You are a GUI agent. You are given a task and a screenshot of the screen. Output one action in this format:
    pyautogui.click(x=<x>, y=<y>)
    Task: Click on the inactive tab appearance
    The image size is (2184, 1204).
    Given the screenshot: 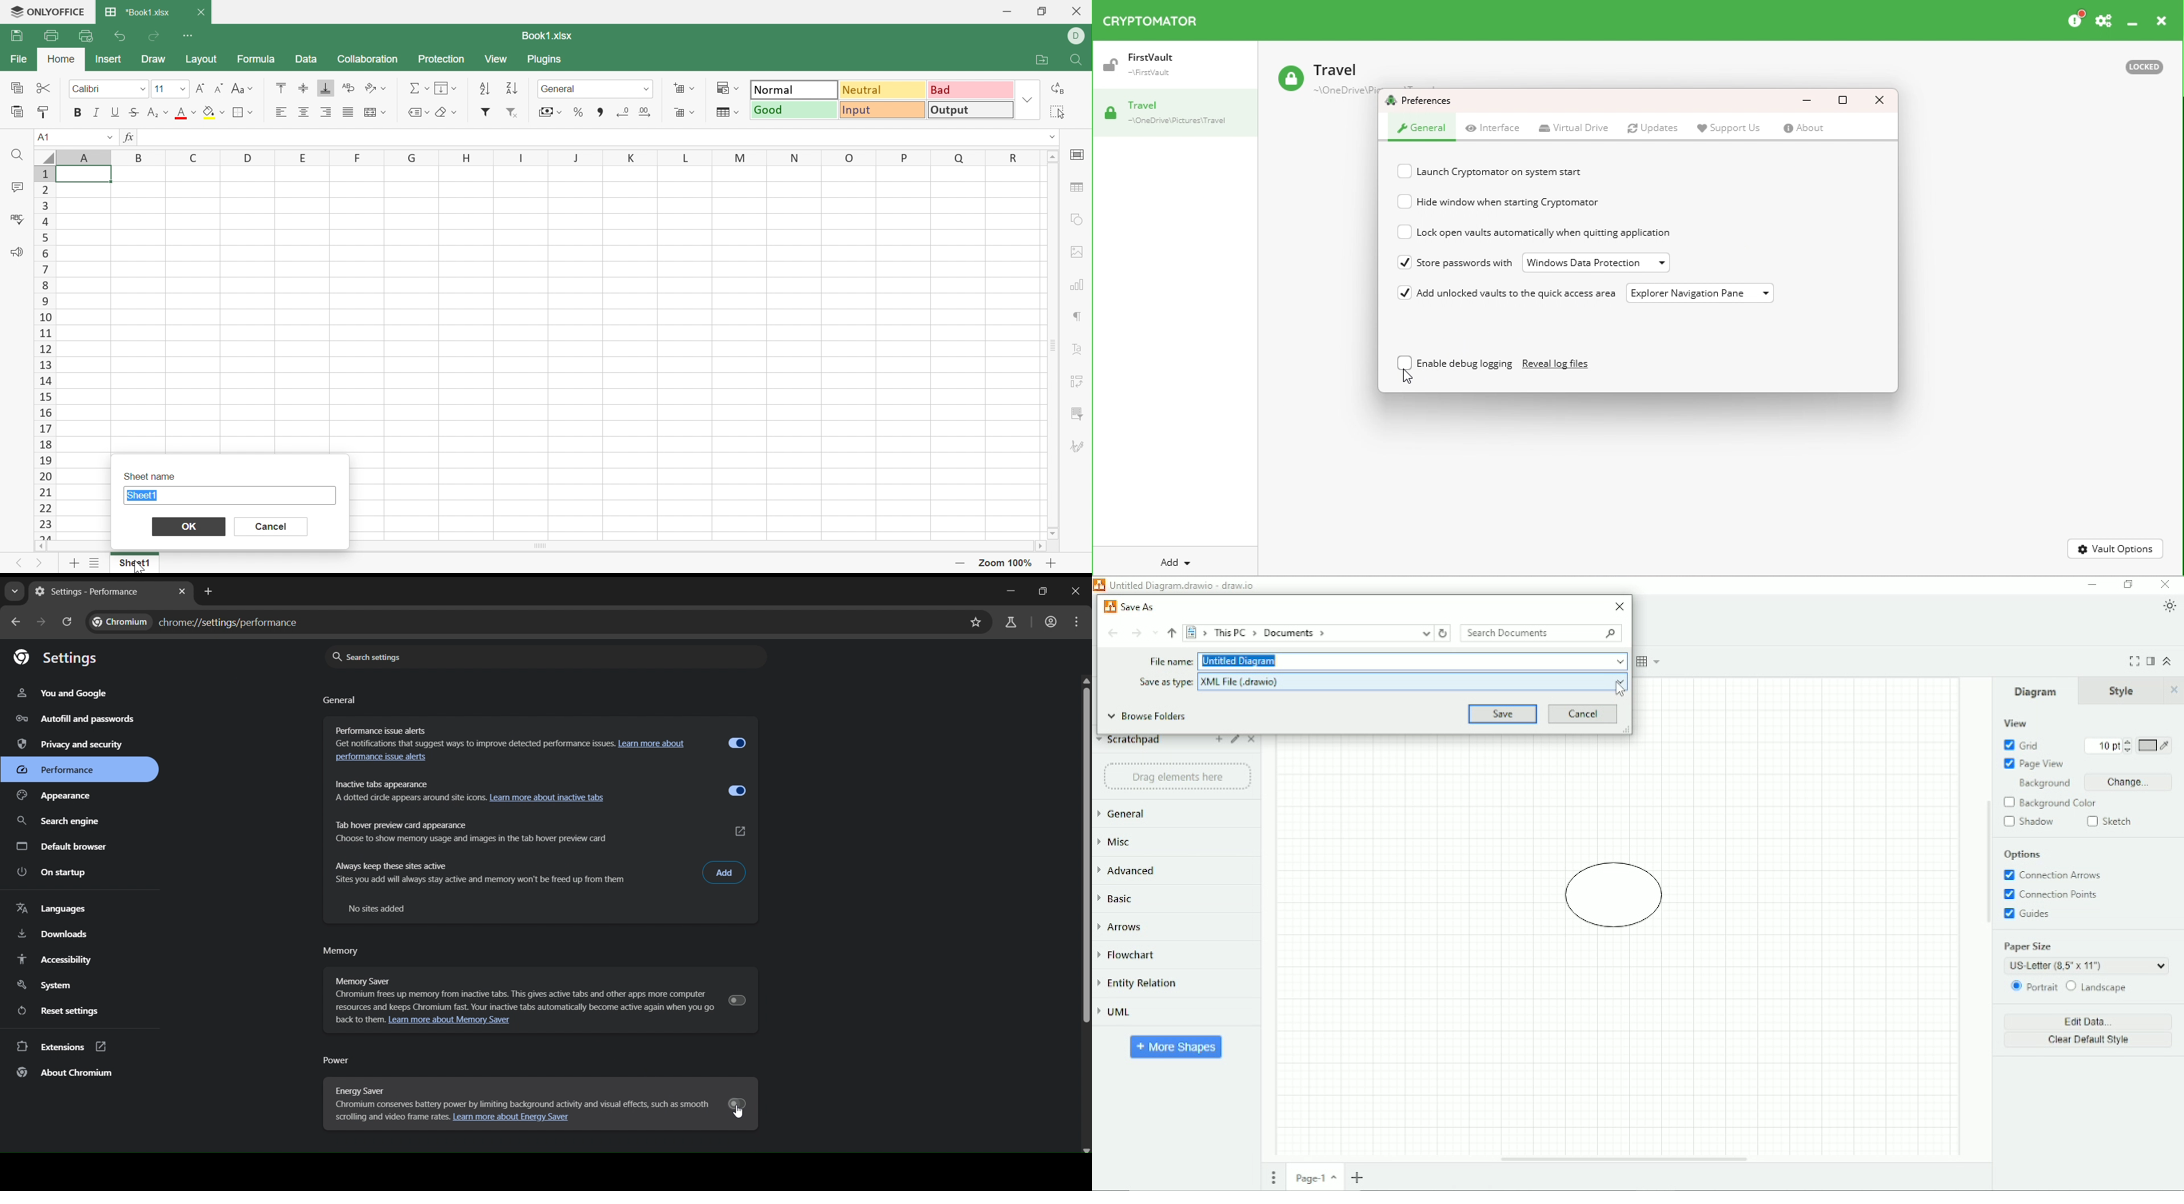 What is the action you would take?
    pyautogui.click(x=407, y=790)
    